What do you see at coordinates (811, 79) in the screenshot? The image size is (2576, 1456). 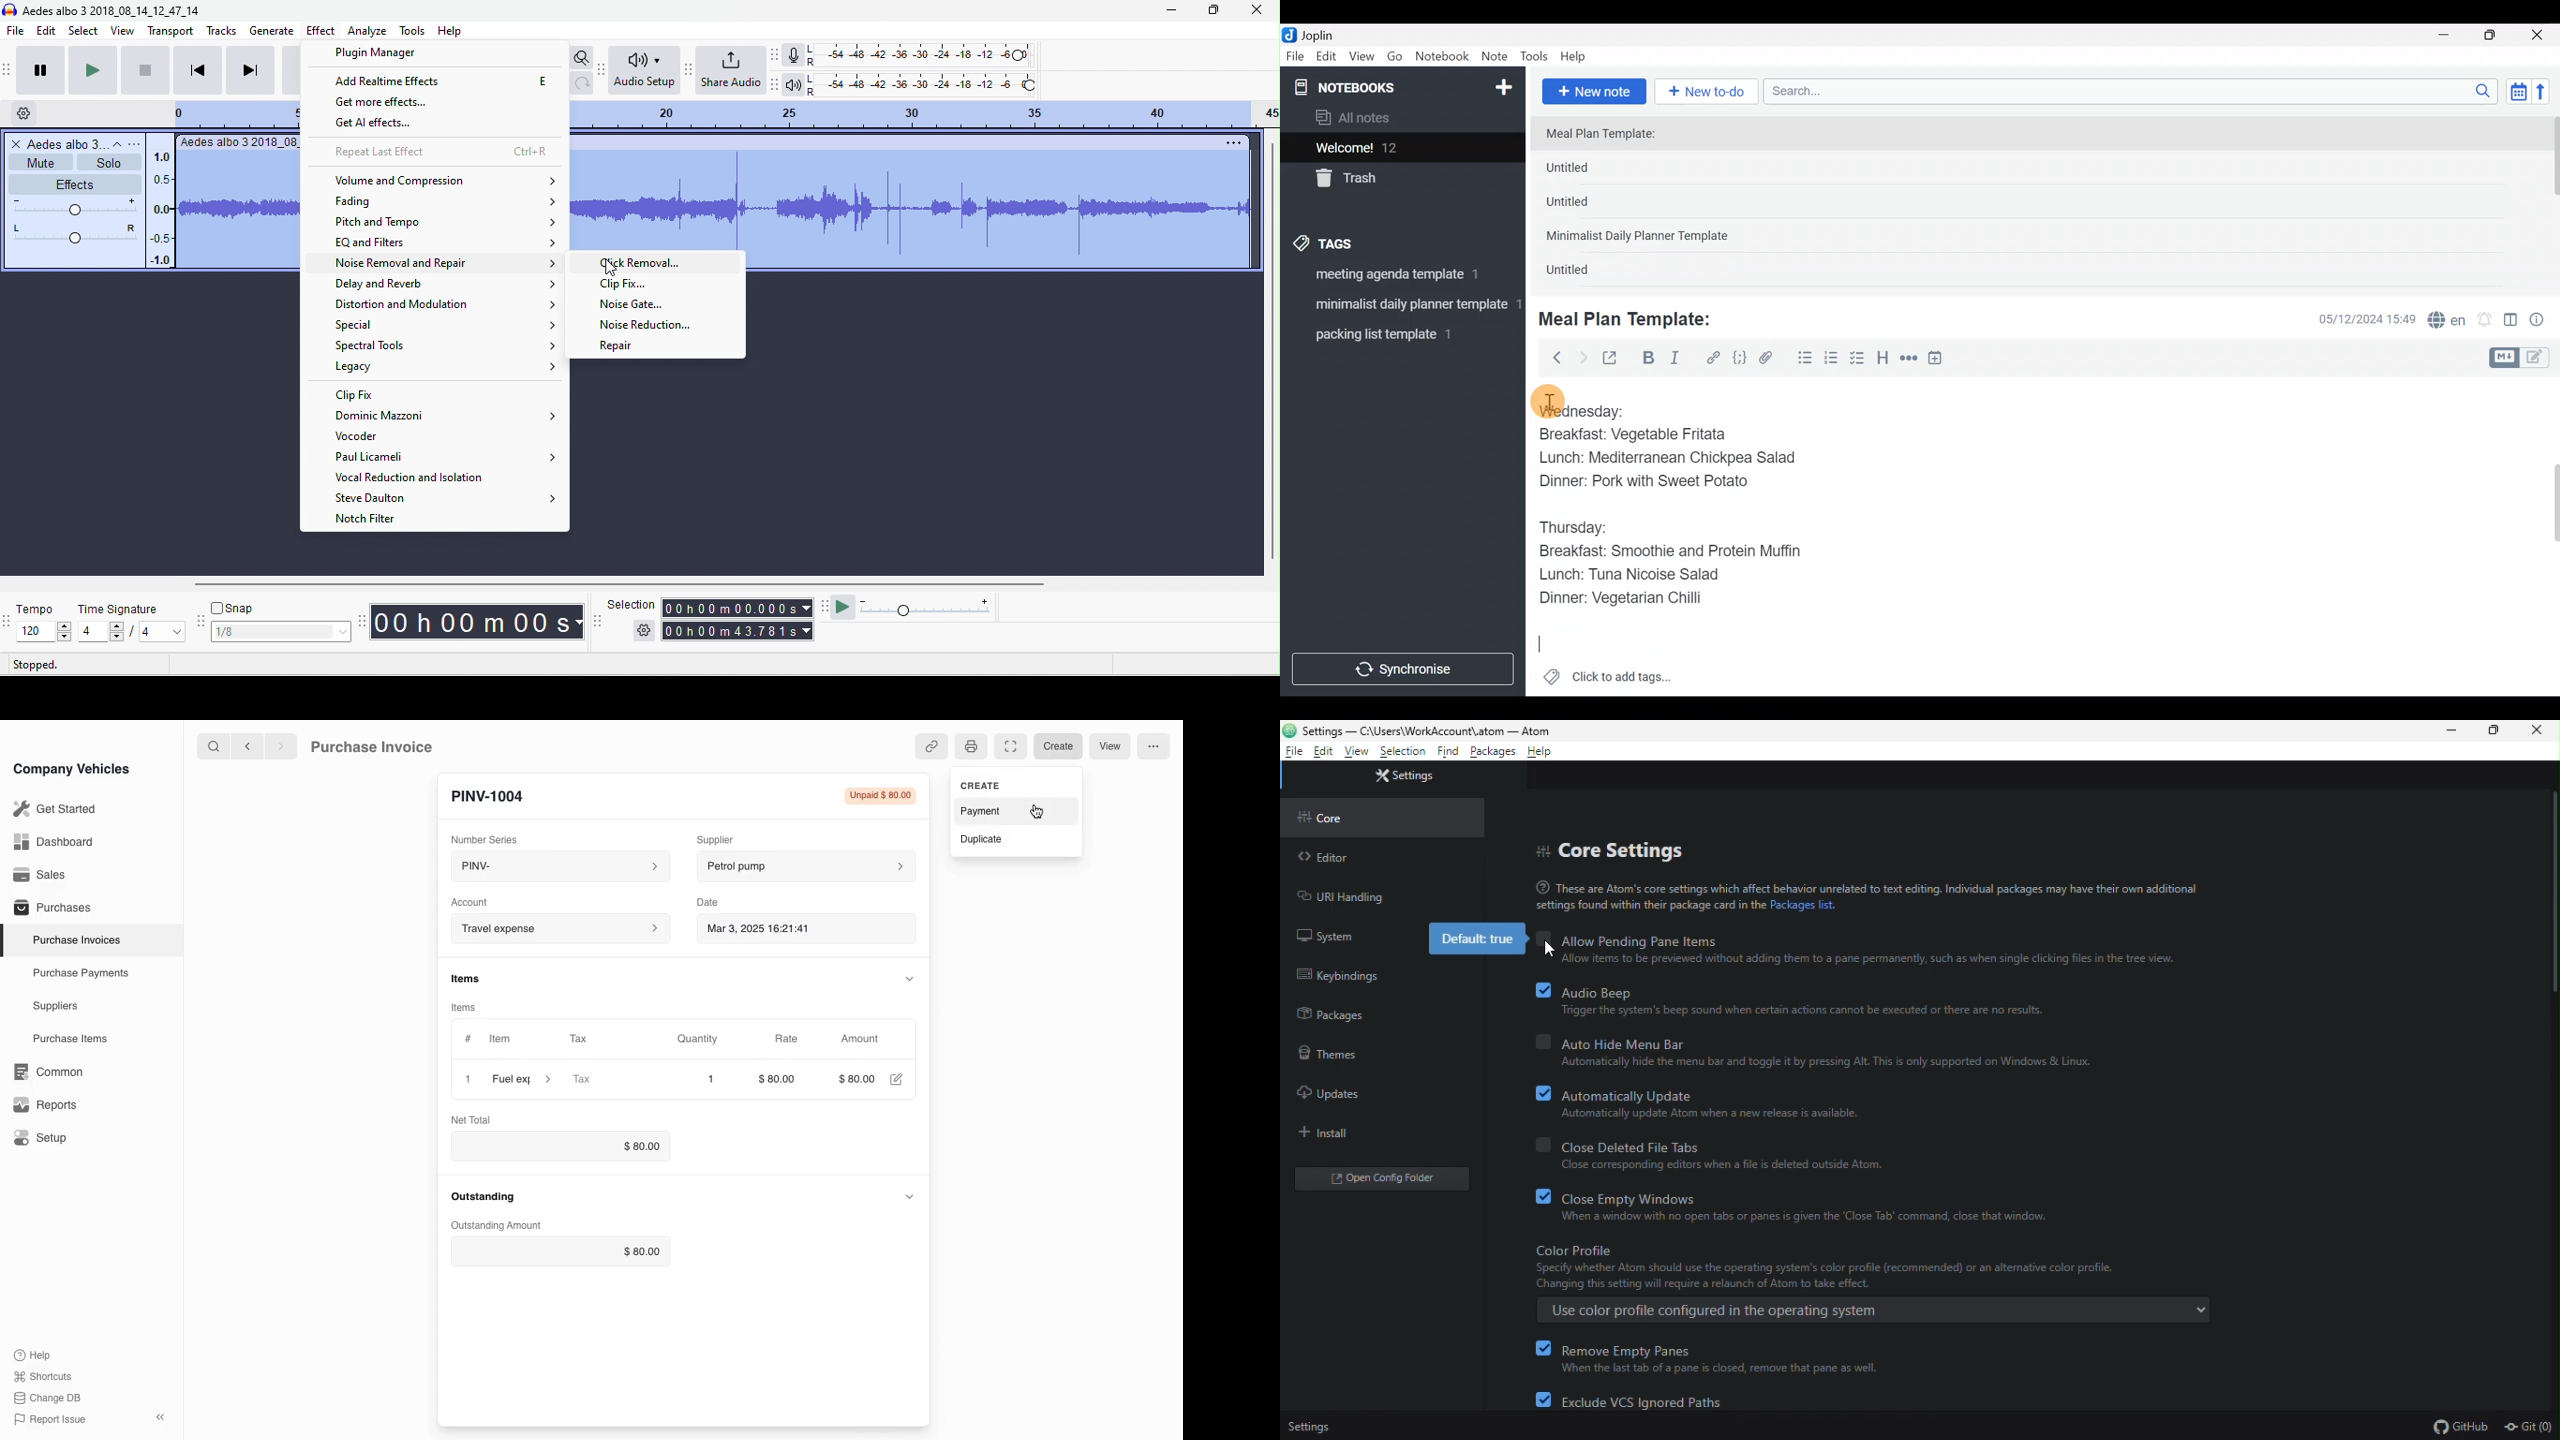 I see `L` at bounding box center [811, 79].